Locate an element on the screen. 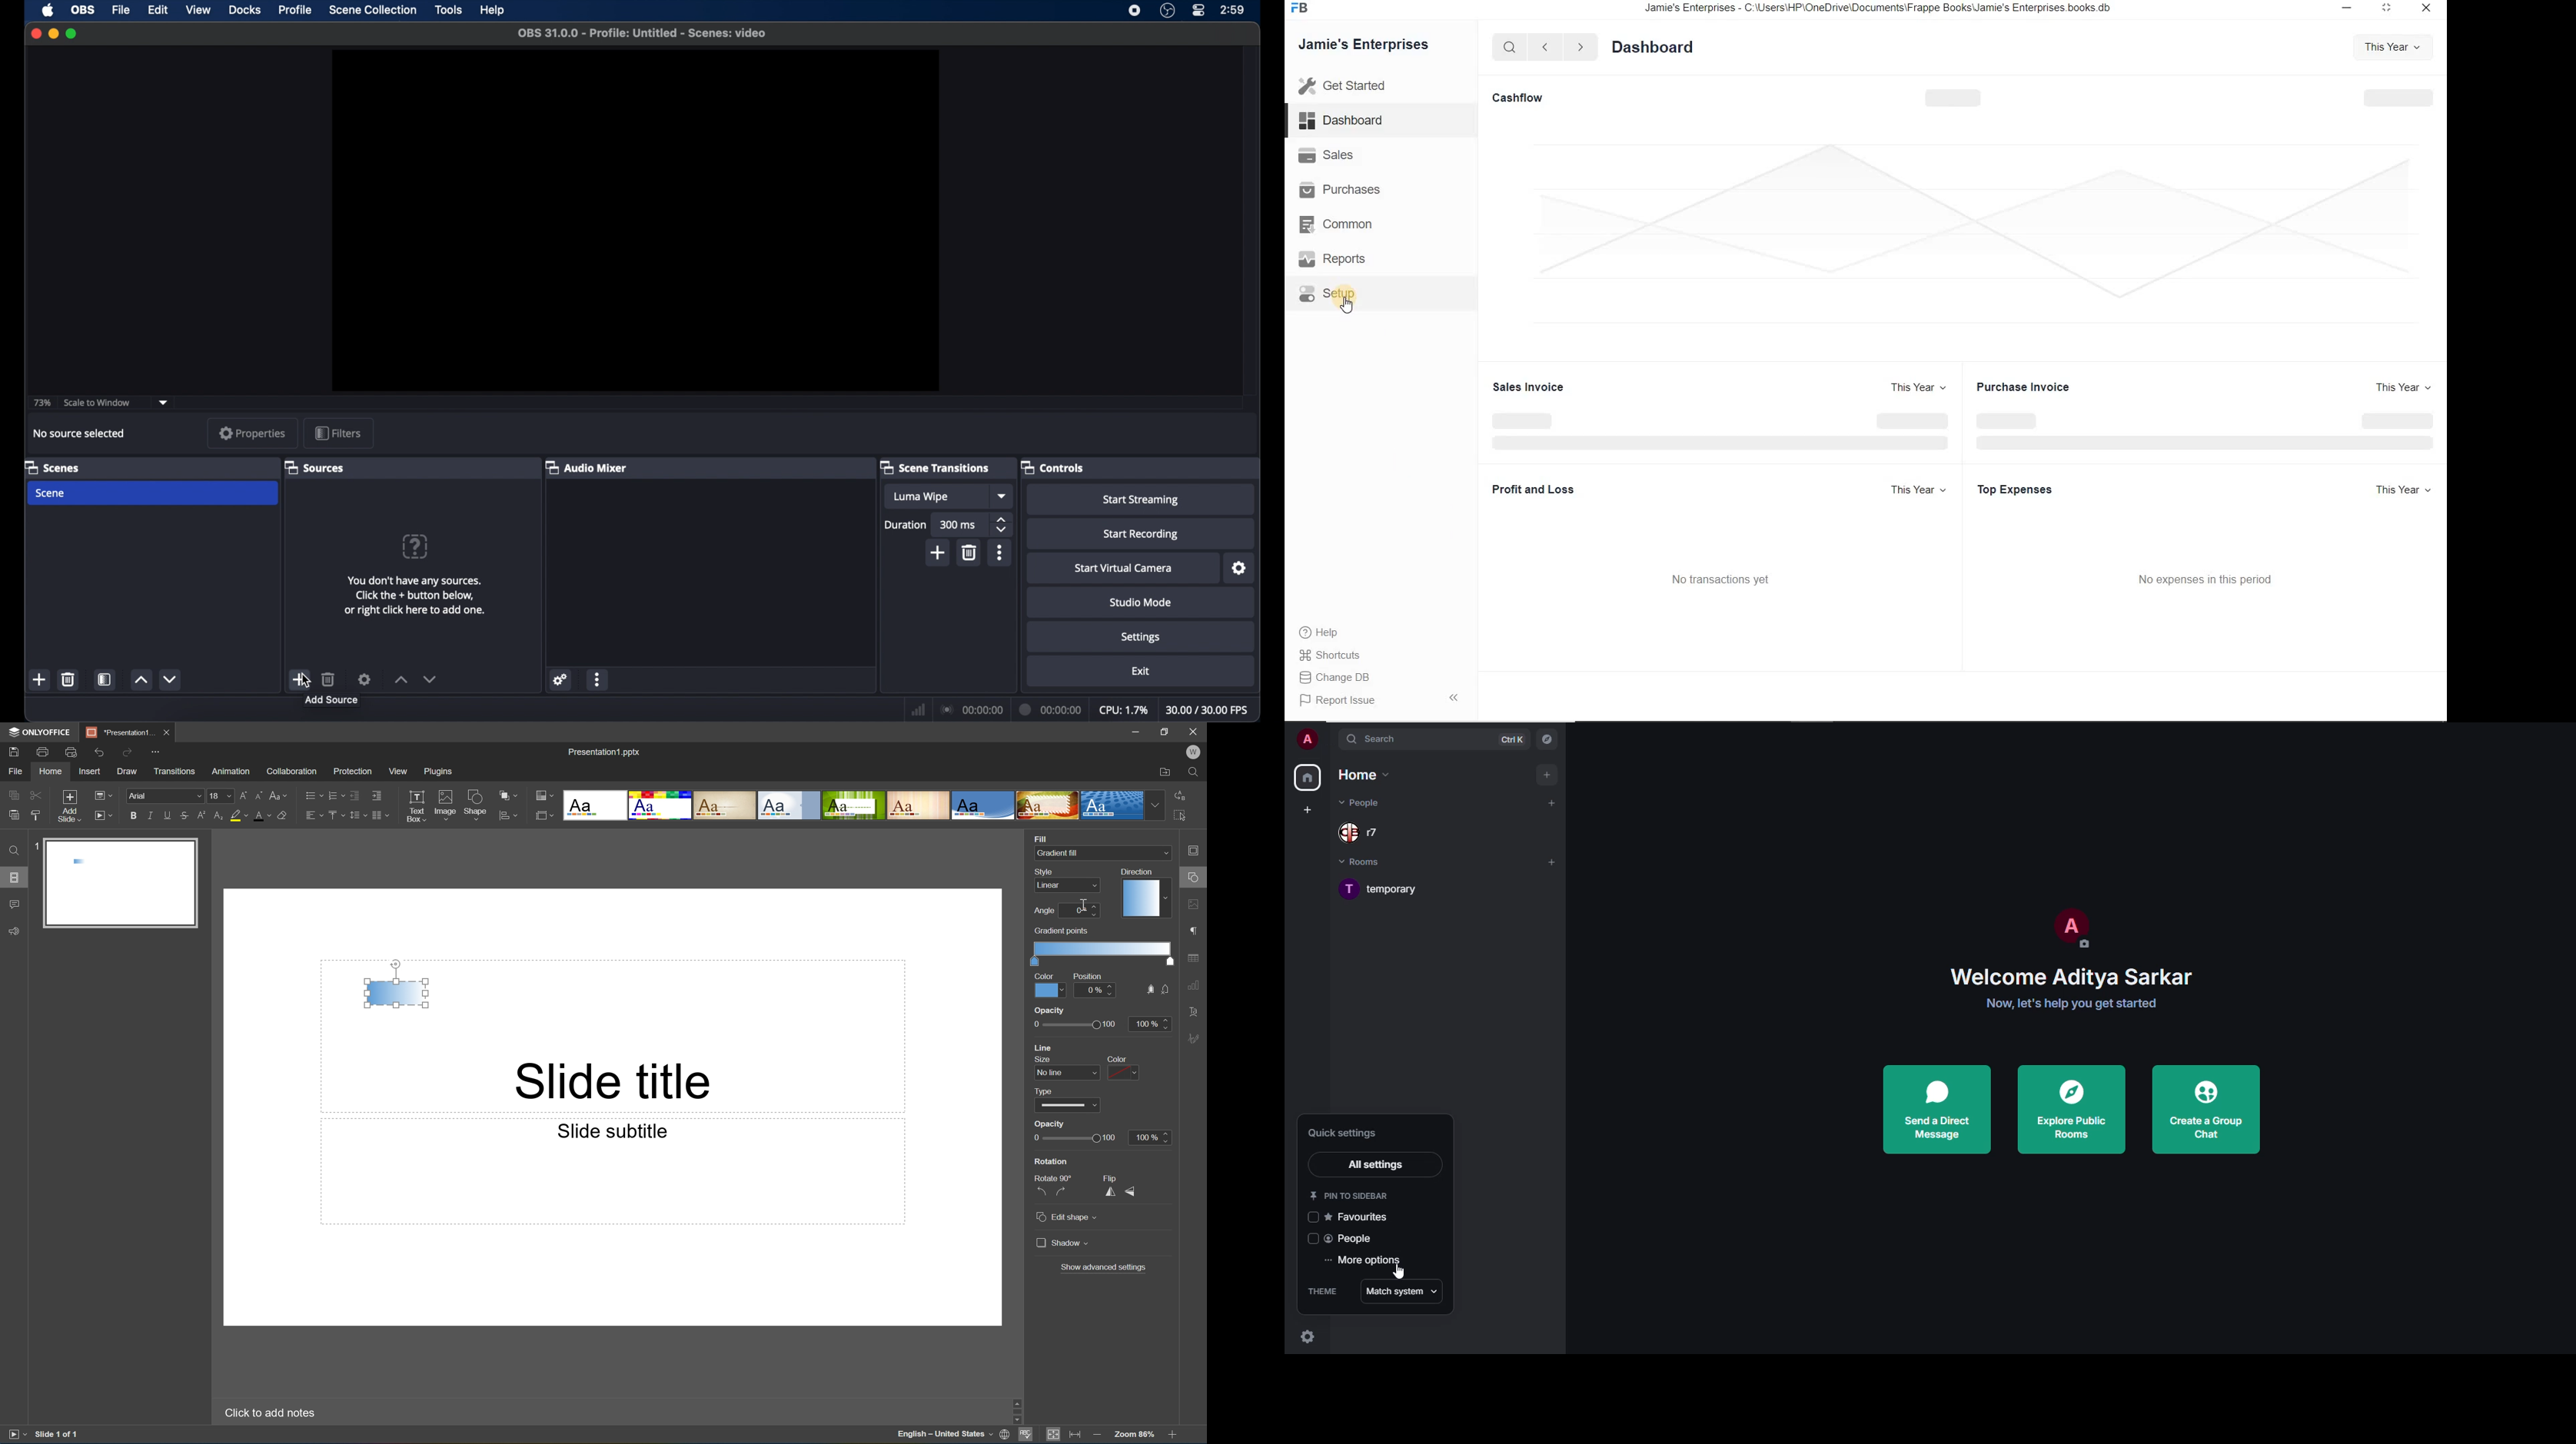 This screenshot has width=2576, height=1456. cursor is located at coordinates (1082, 905).